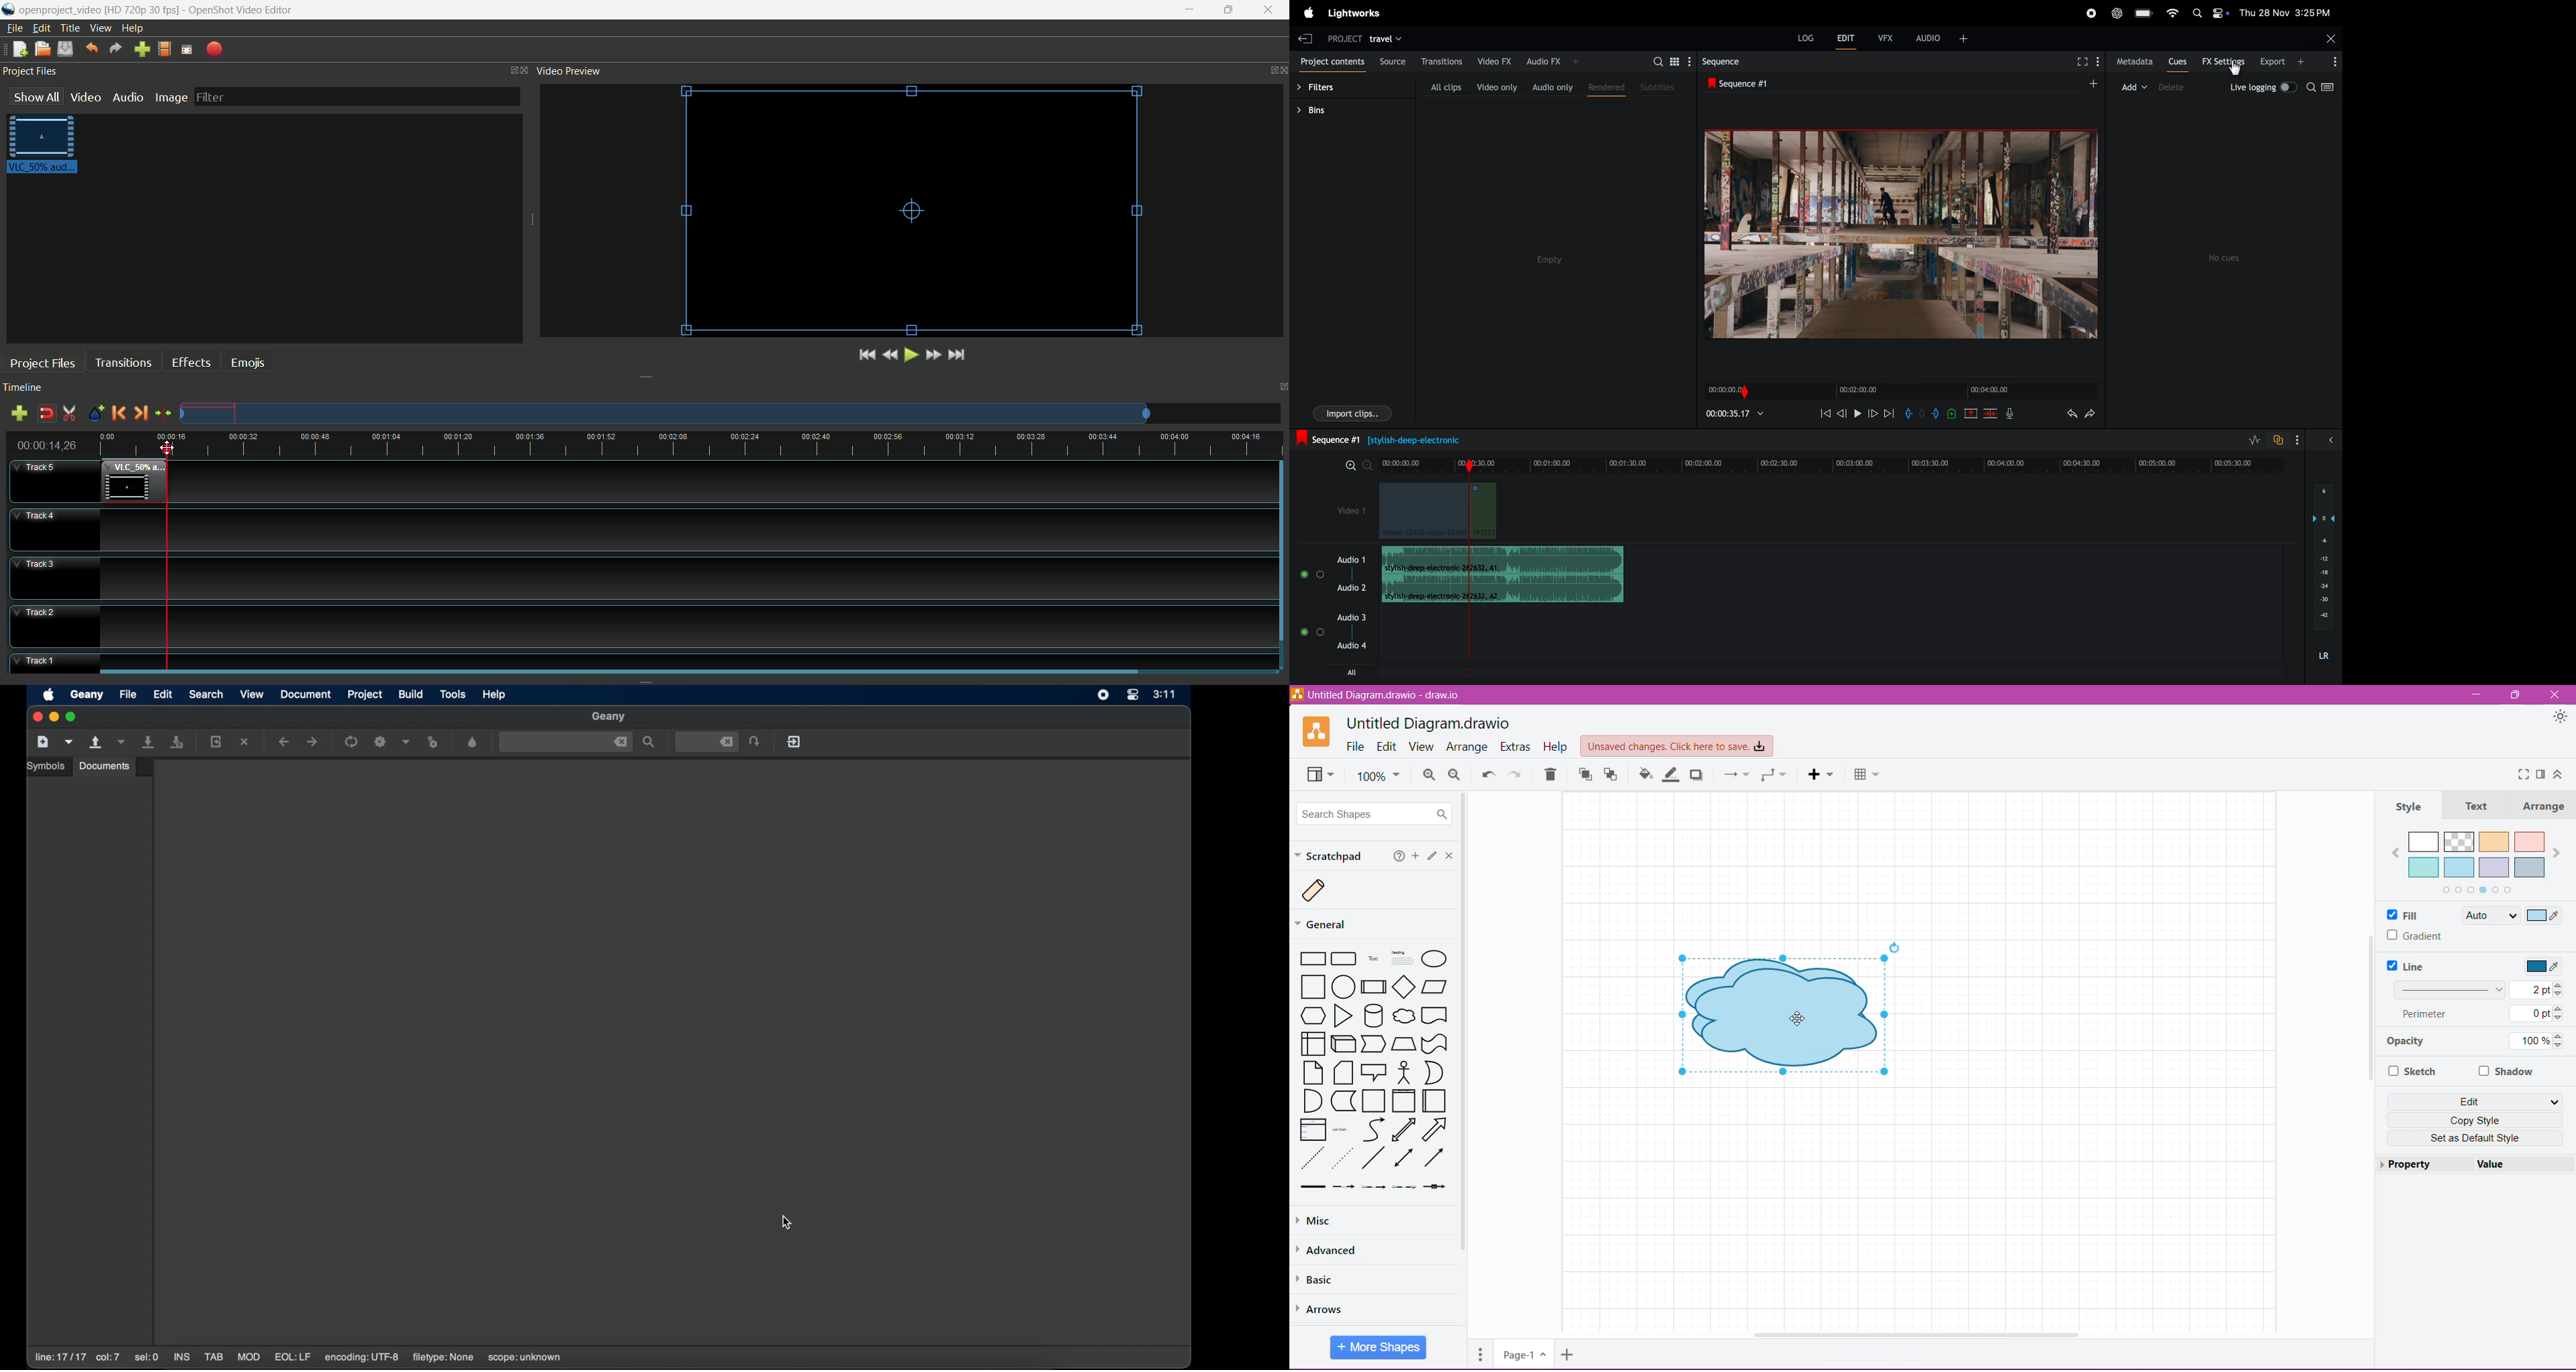 The image size is (2576, 1372). What do you see at coordinates (1496, 87) in the screenshot?
I see `video only` at bounding box center [1496, 87].